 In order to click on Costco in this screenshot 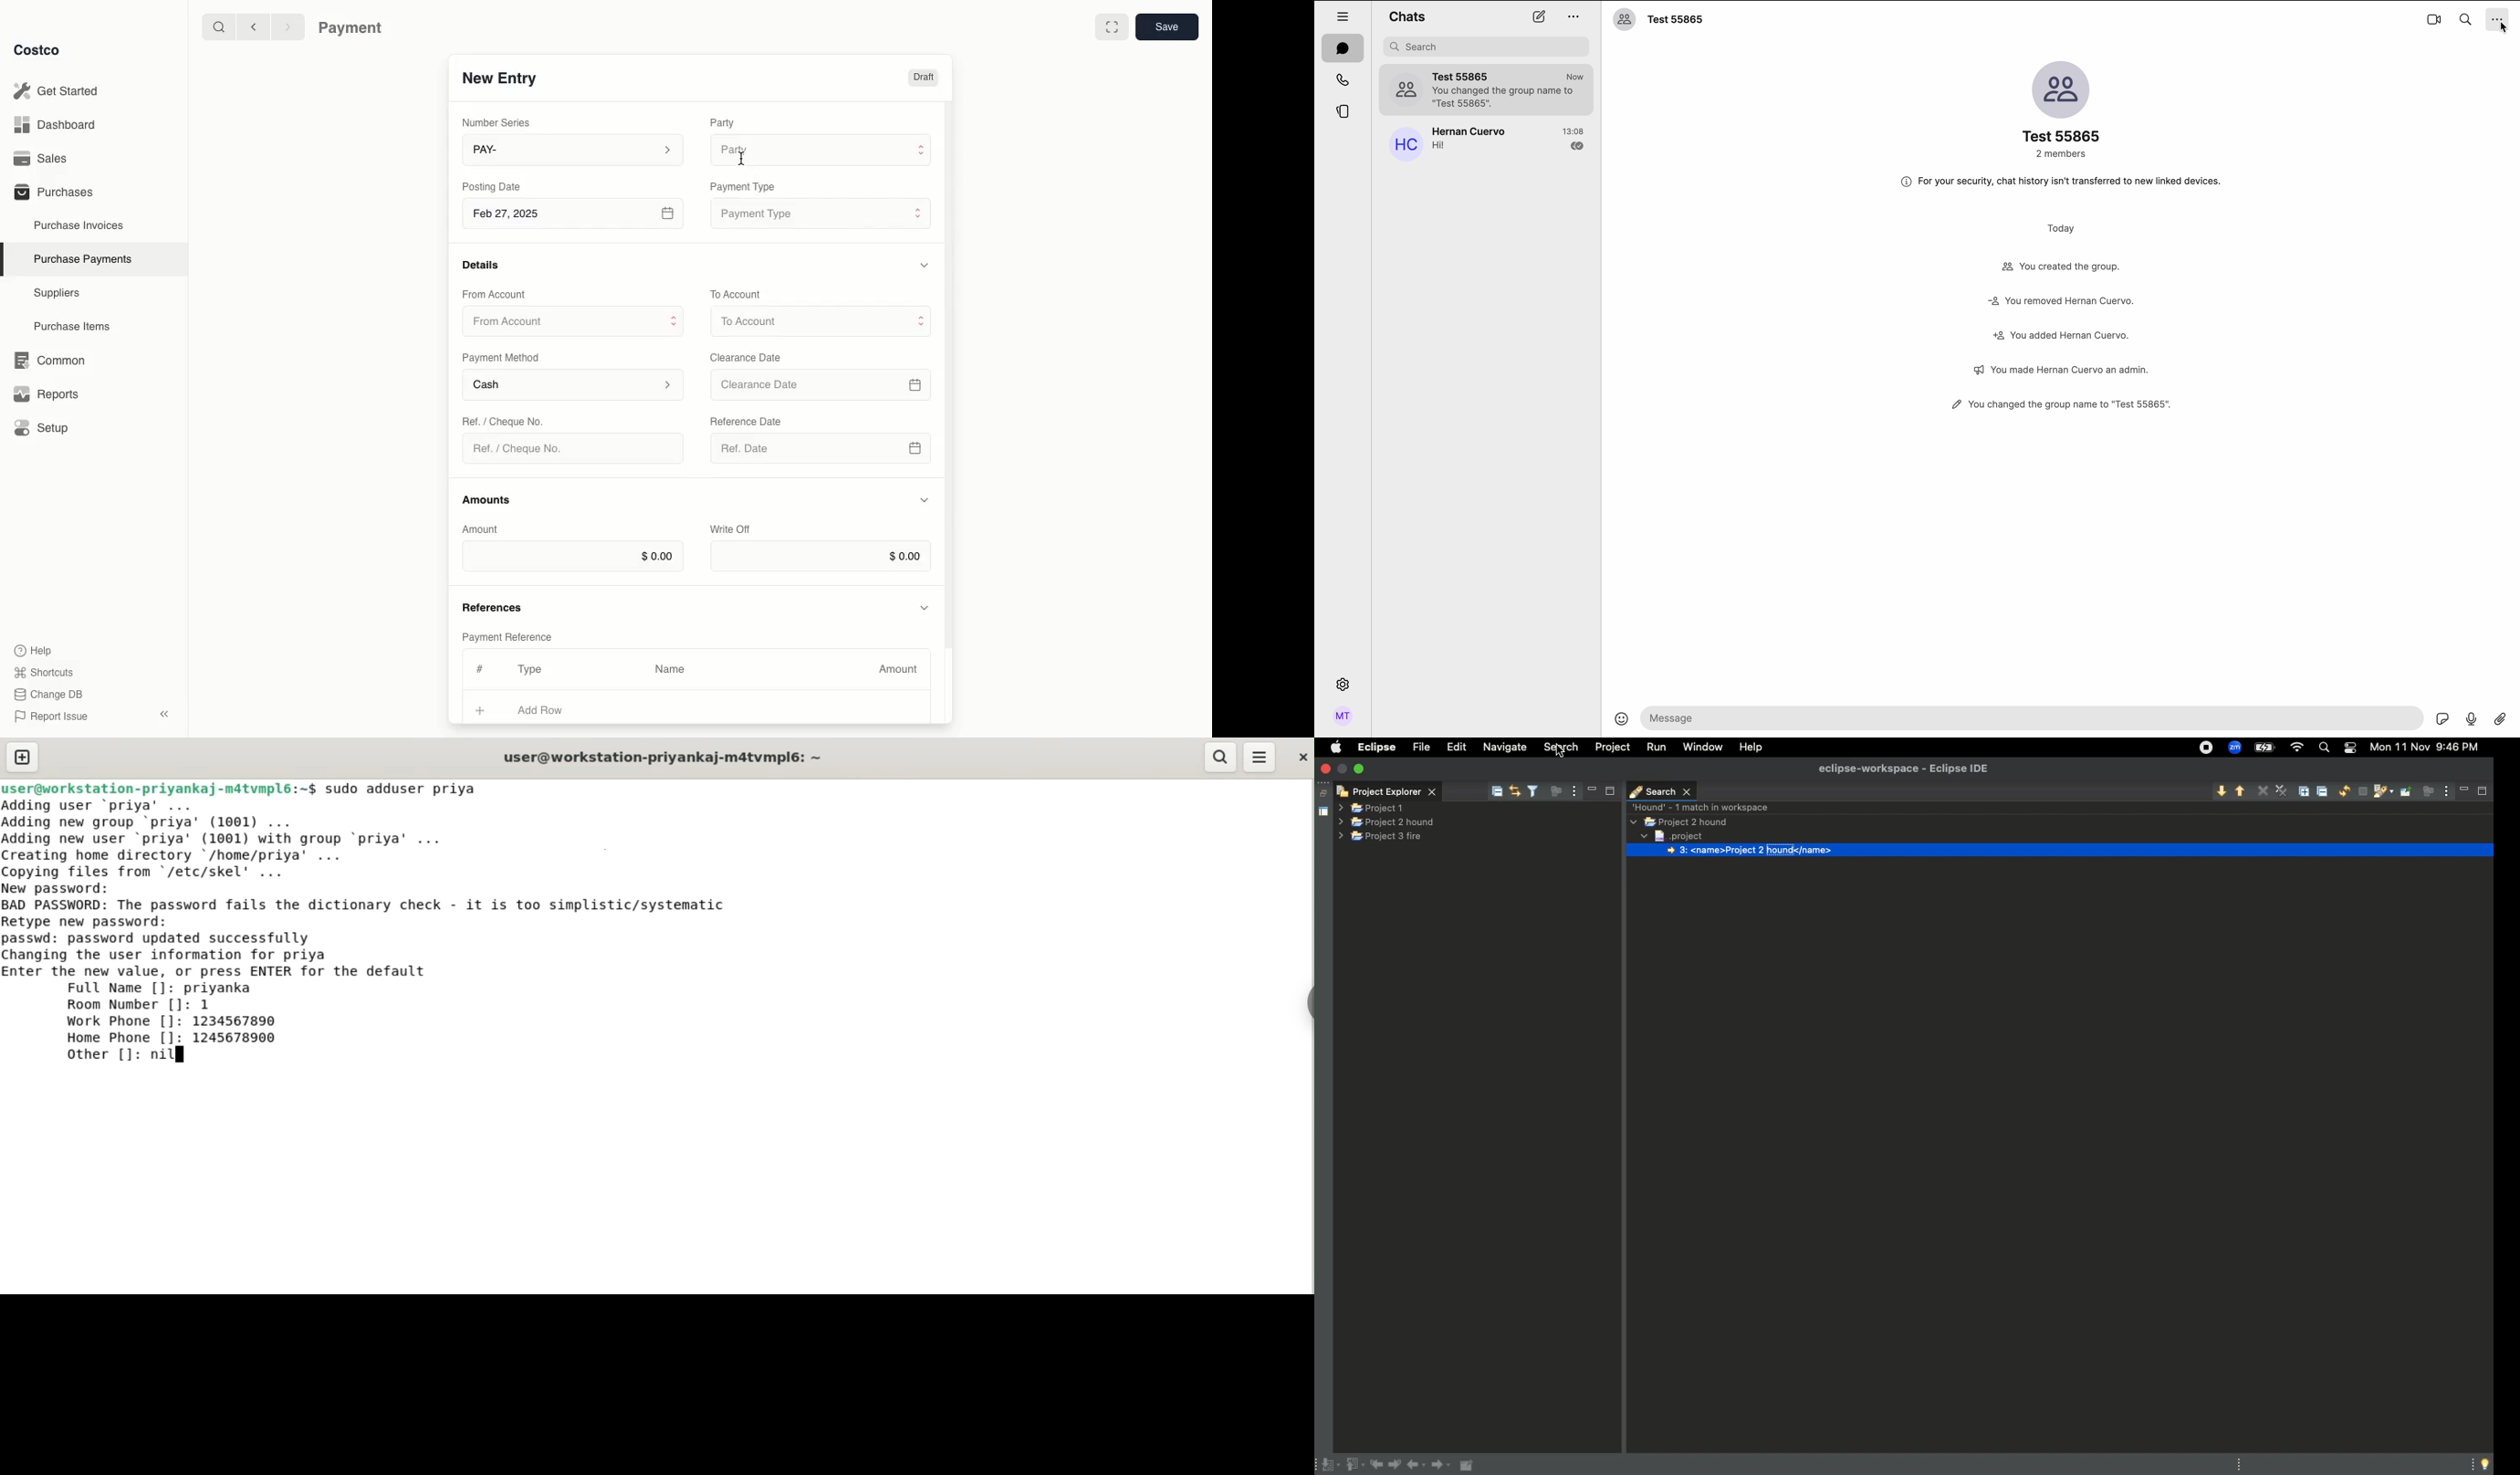, I will do `click(36, 50)`.